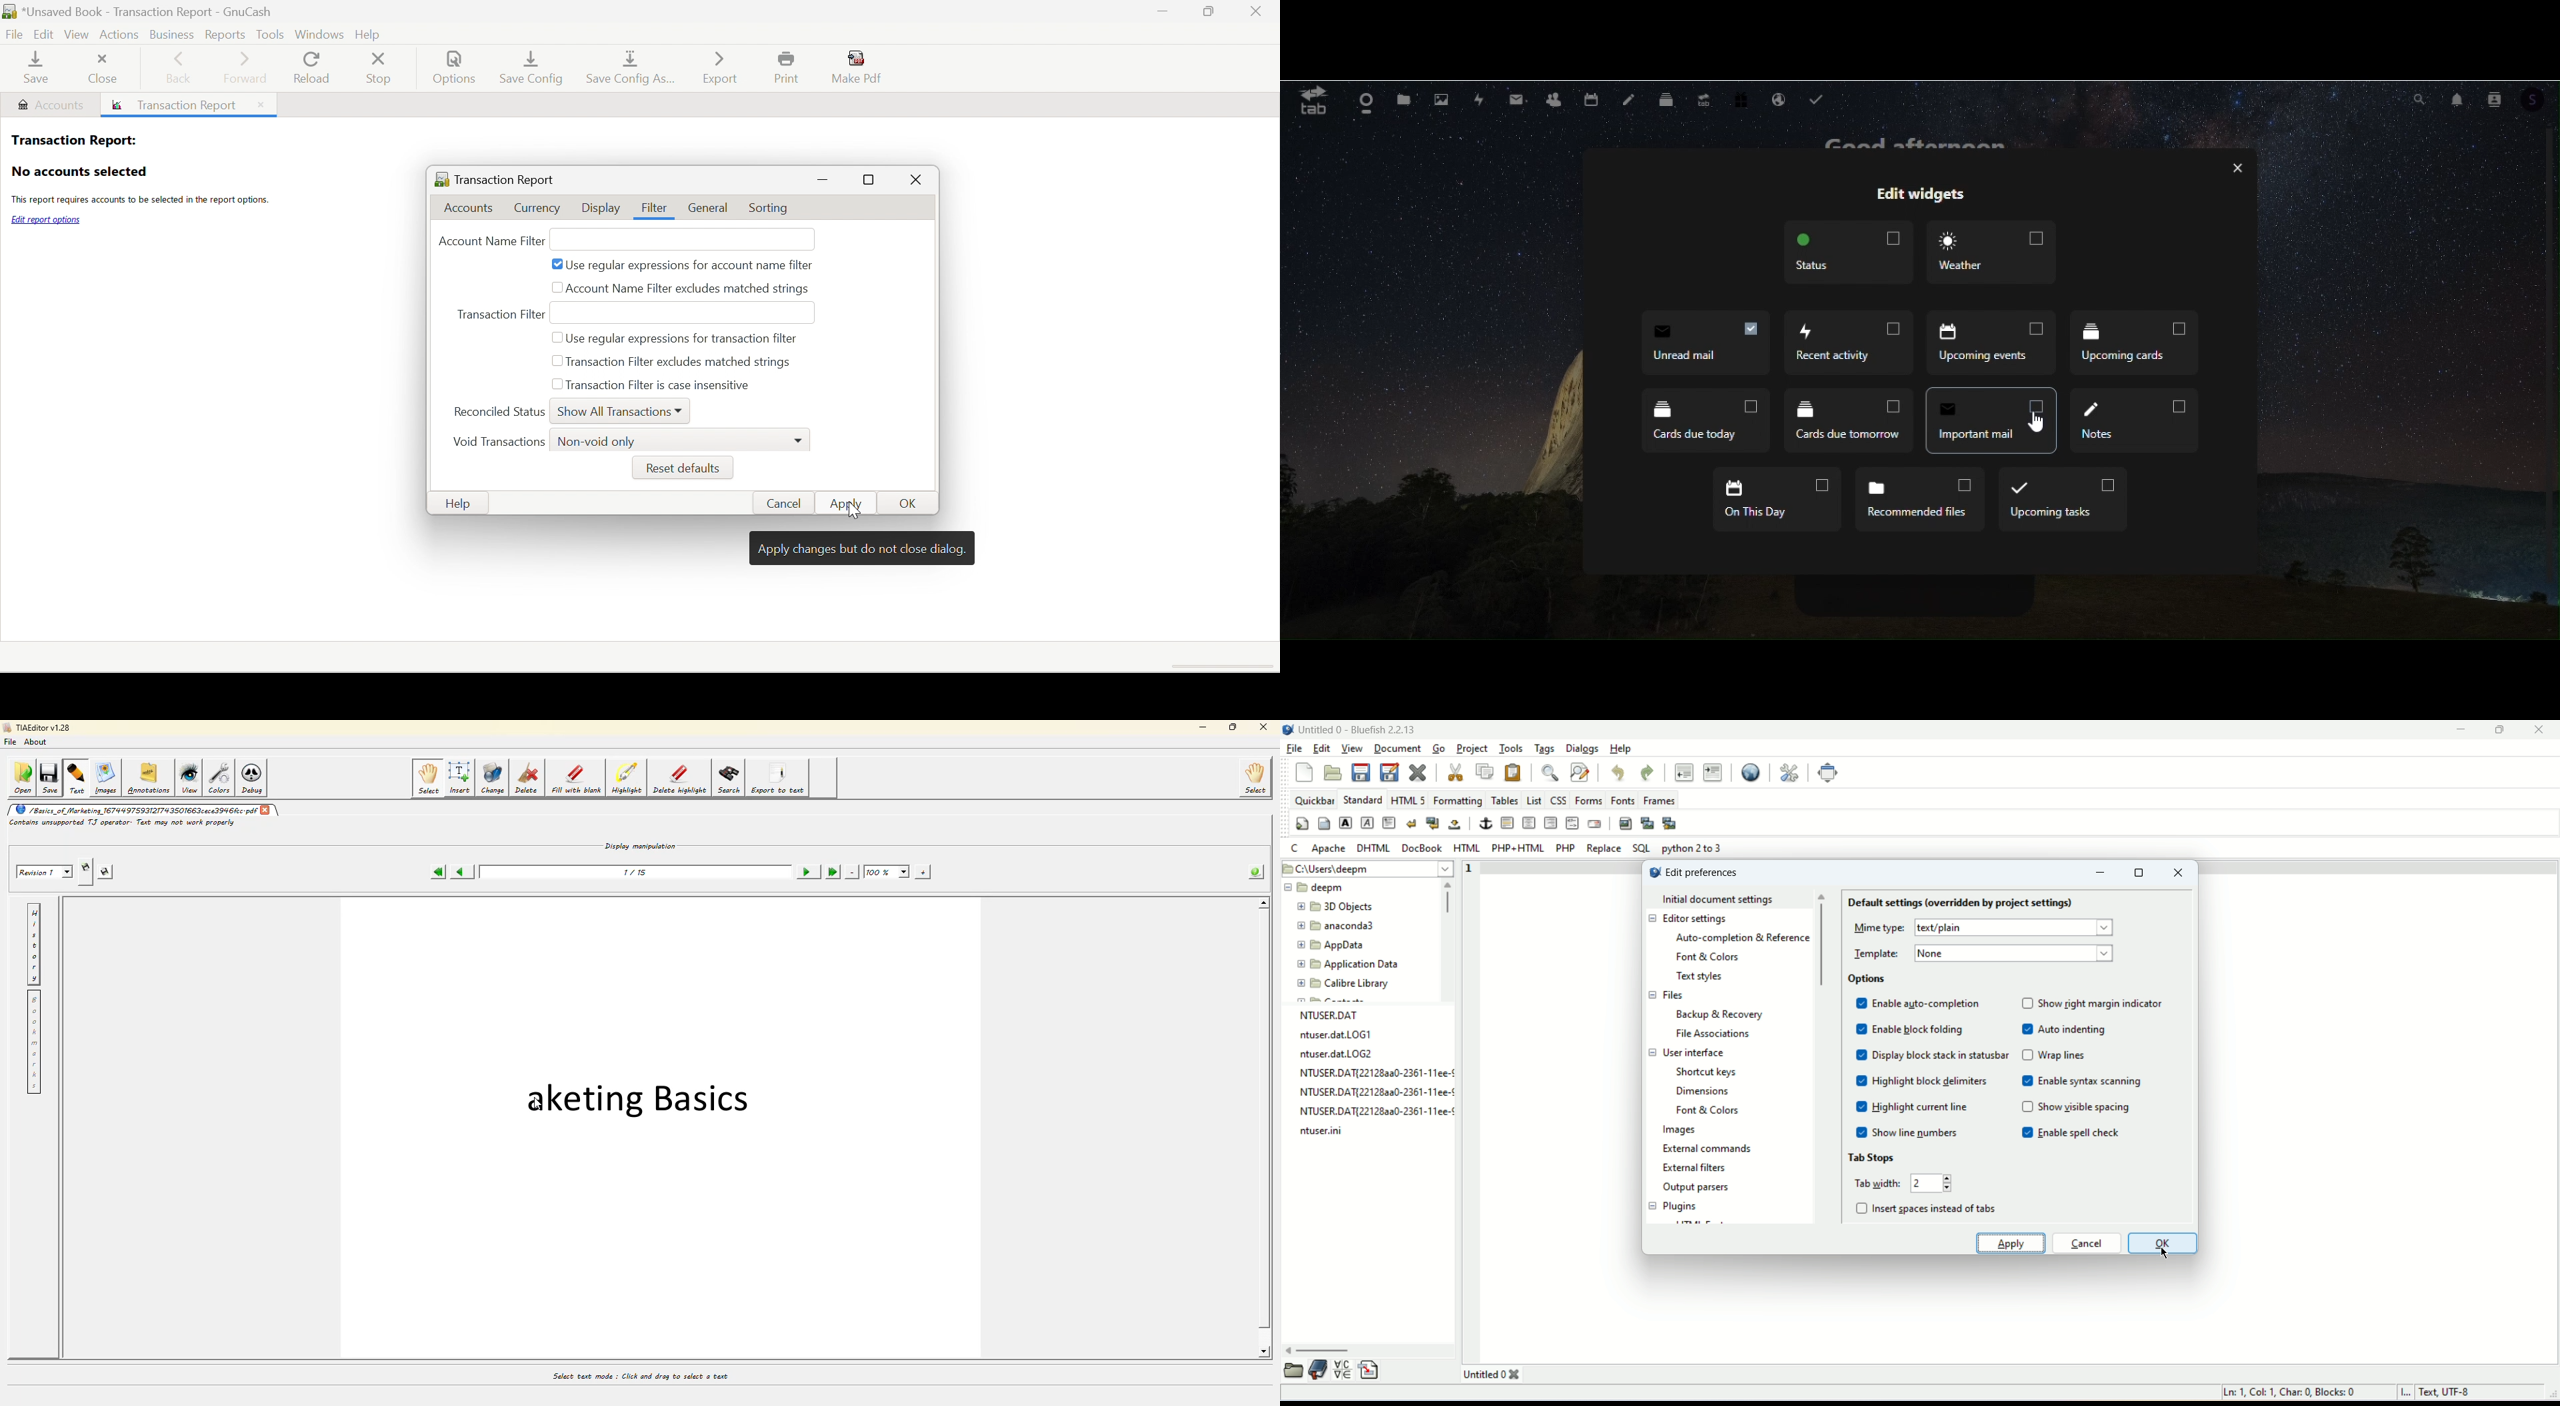 The image size is (2576, 1428). What do you see at coordinates (789, 504) in the screenshot?
I see `Cancel` at bounding box center [789, 504].